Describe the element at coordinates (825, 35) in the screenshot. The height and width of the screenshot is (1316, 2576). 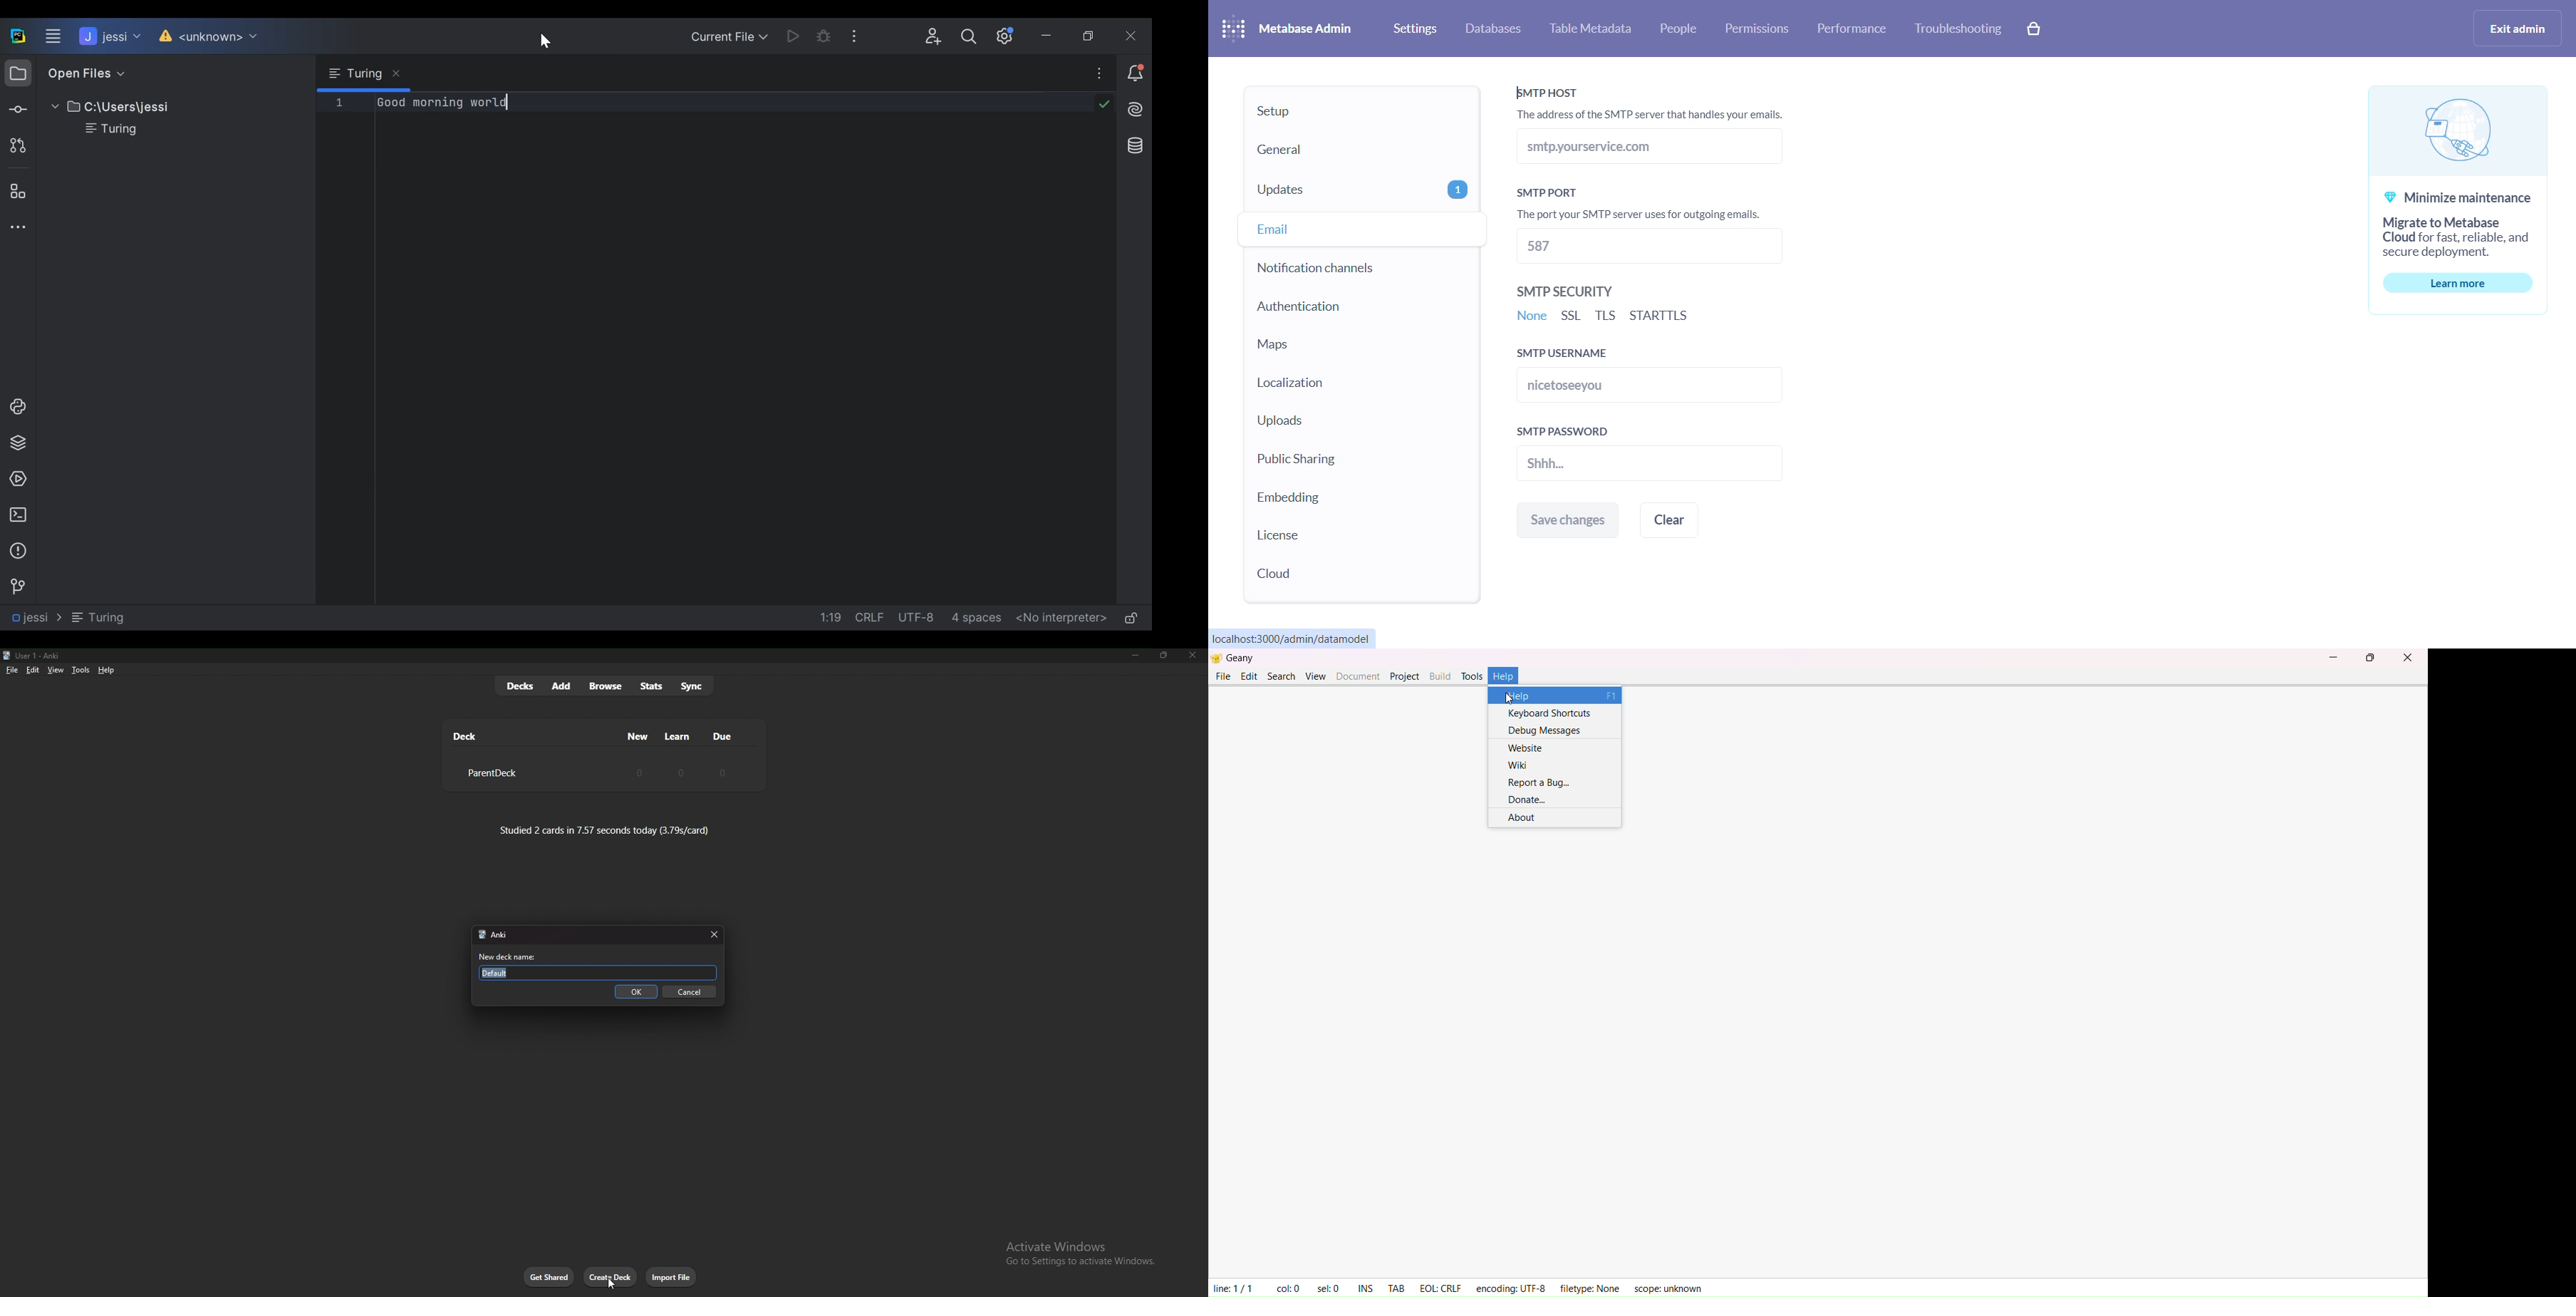
I see `Bug` at that location.